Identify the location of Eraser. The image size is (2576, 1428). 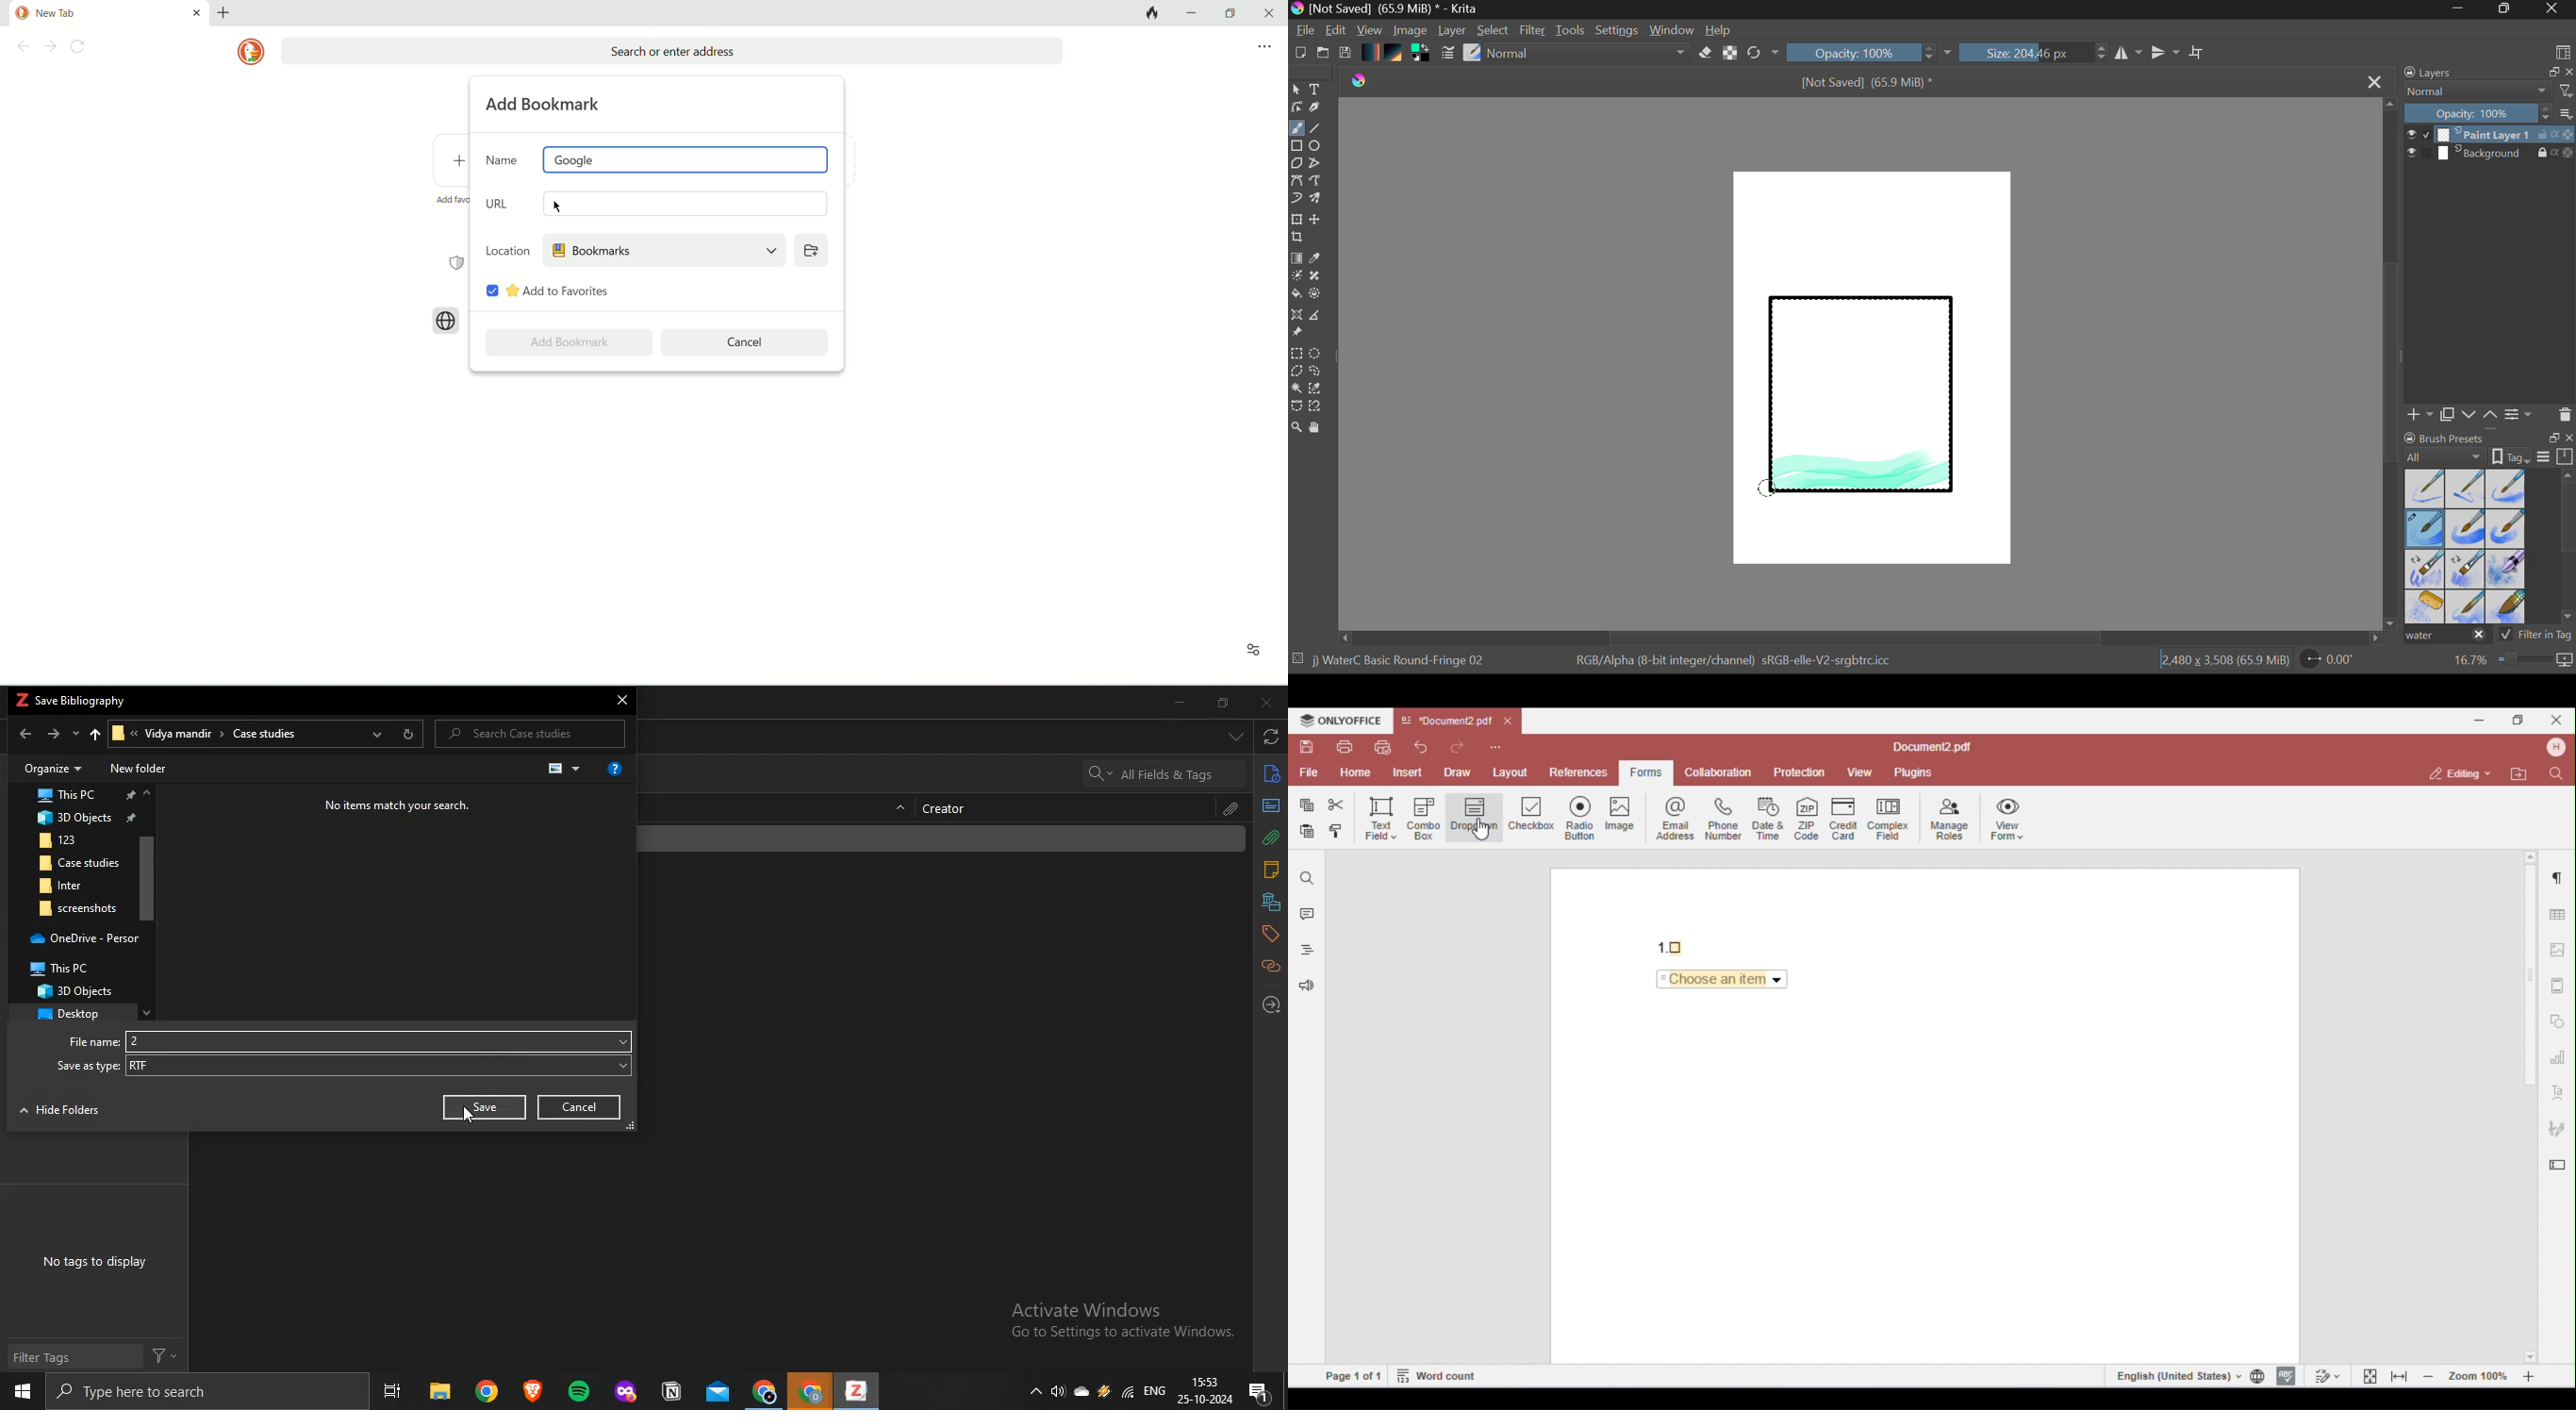
(1706, 53).